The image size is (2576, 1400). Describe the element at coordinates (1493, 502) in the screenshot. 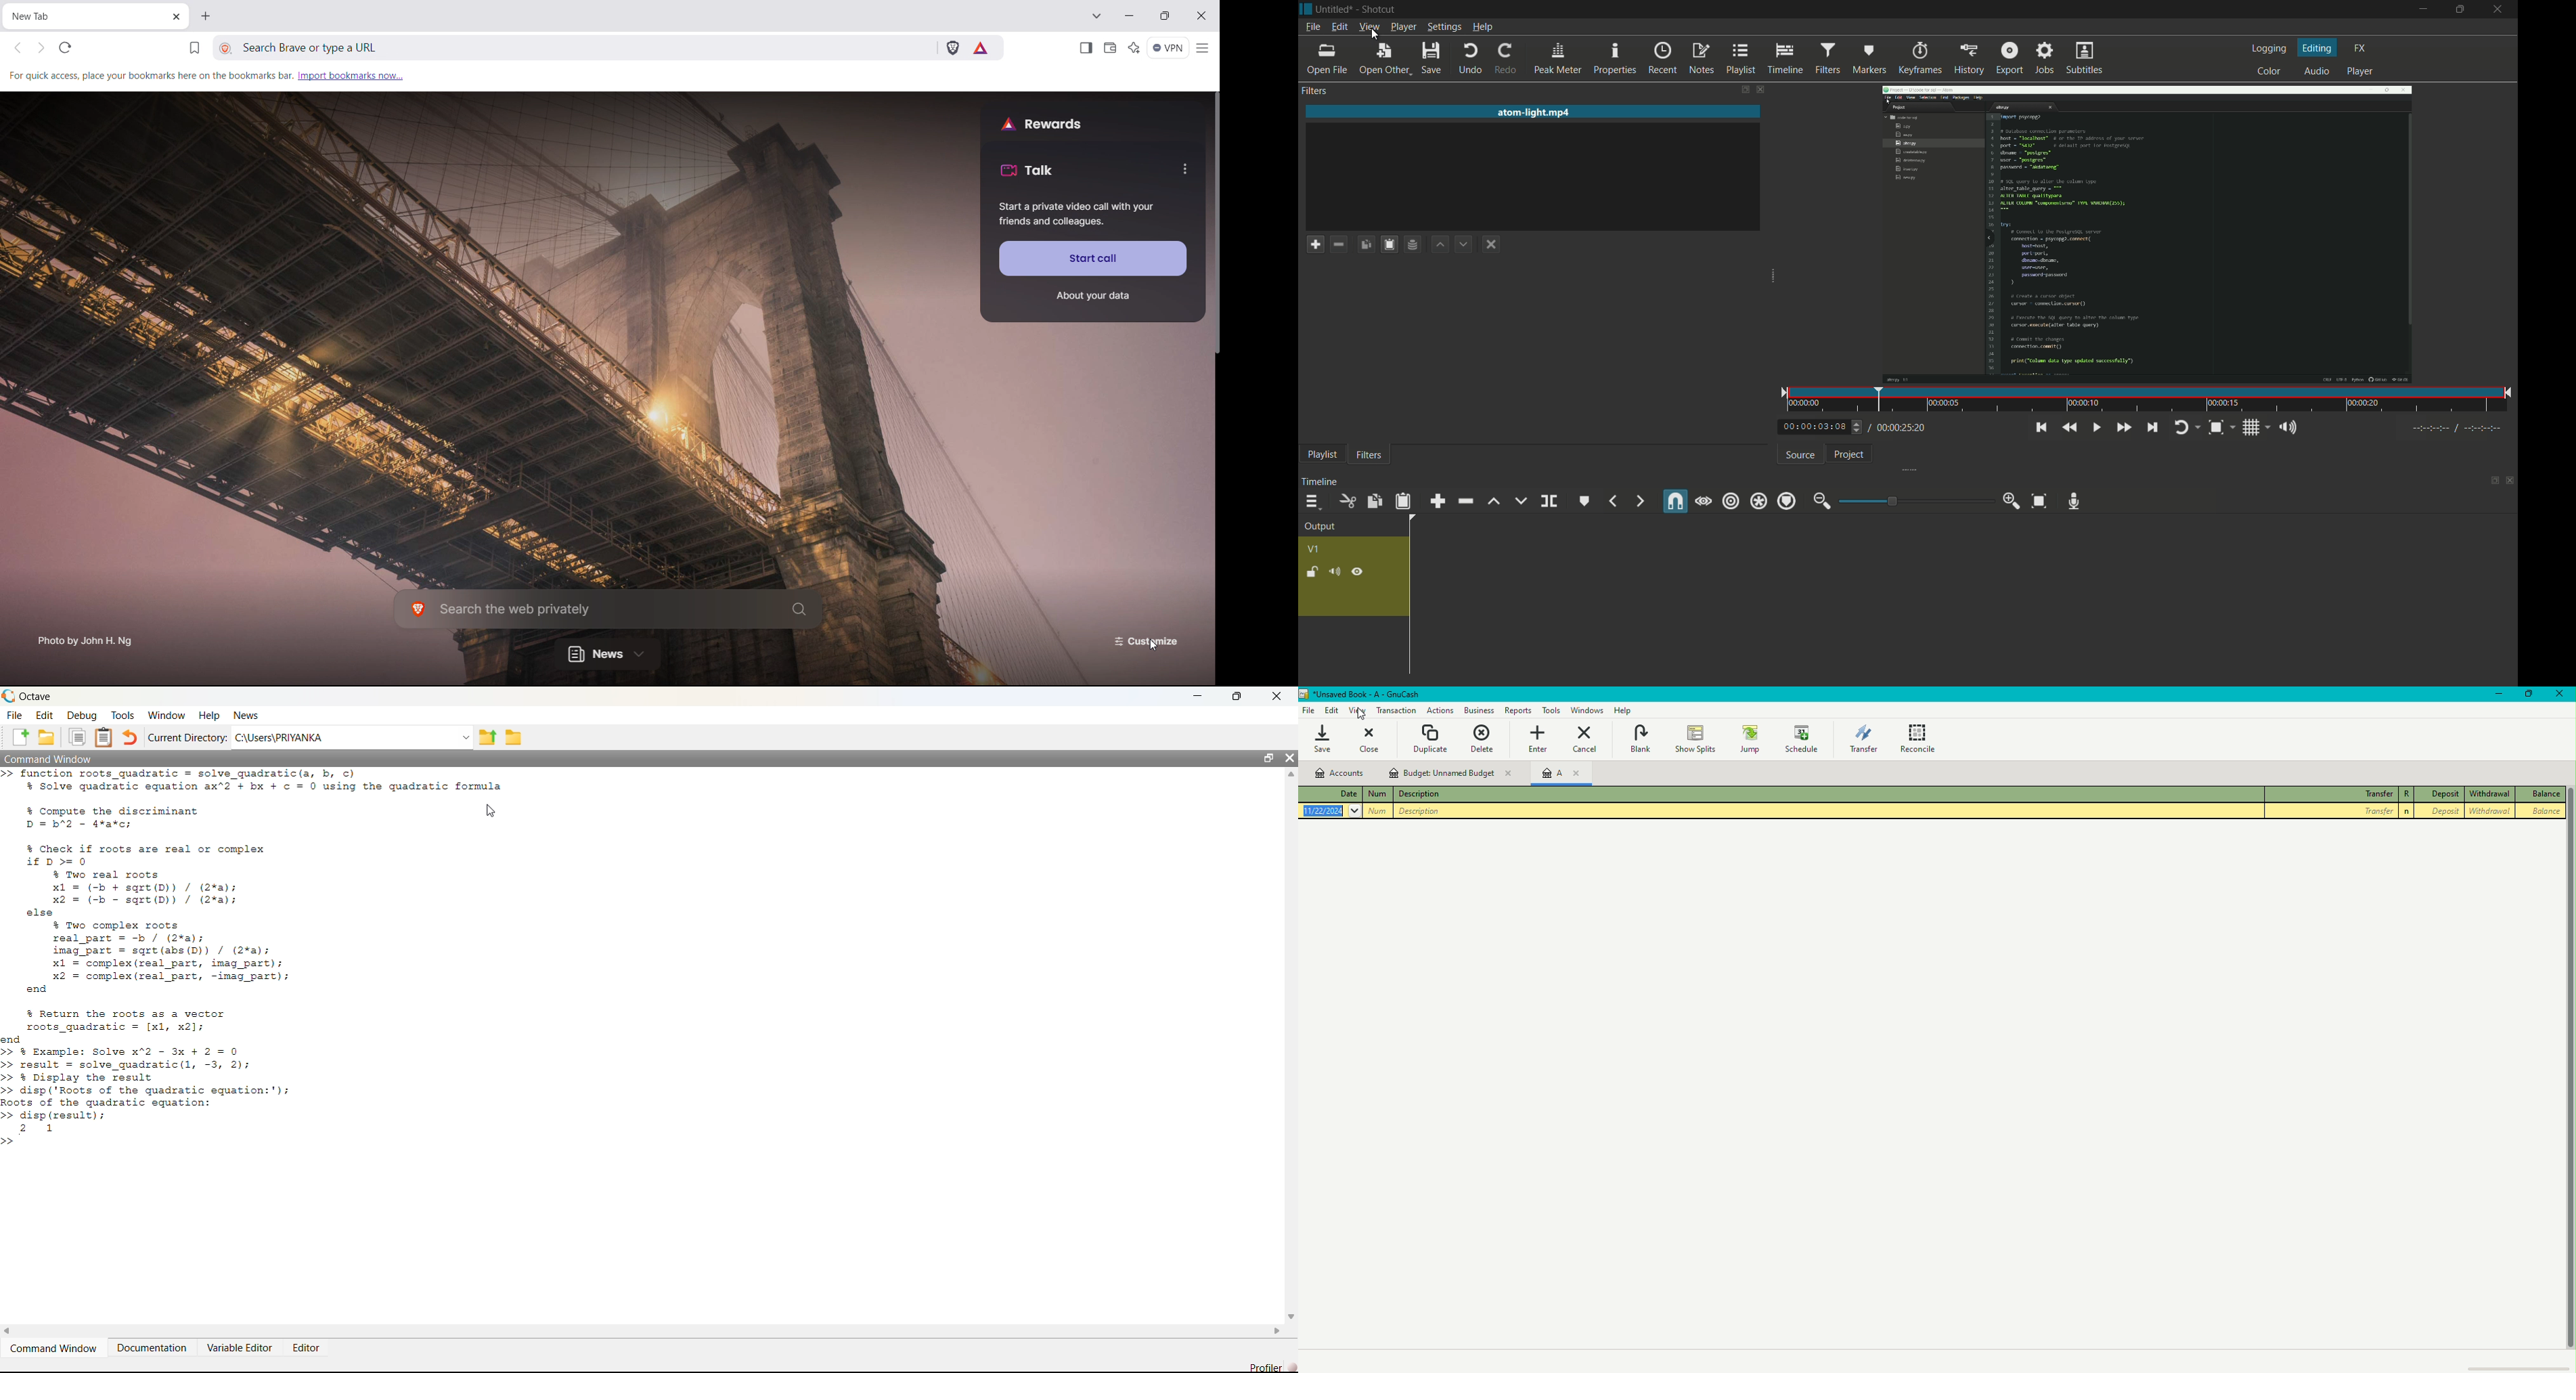

I see `lift` at that location.